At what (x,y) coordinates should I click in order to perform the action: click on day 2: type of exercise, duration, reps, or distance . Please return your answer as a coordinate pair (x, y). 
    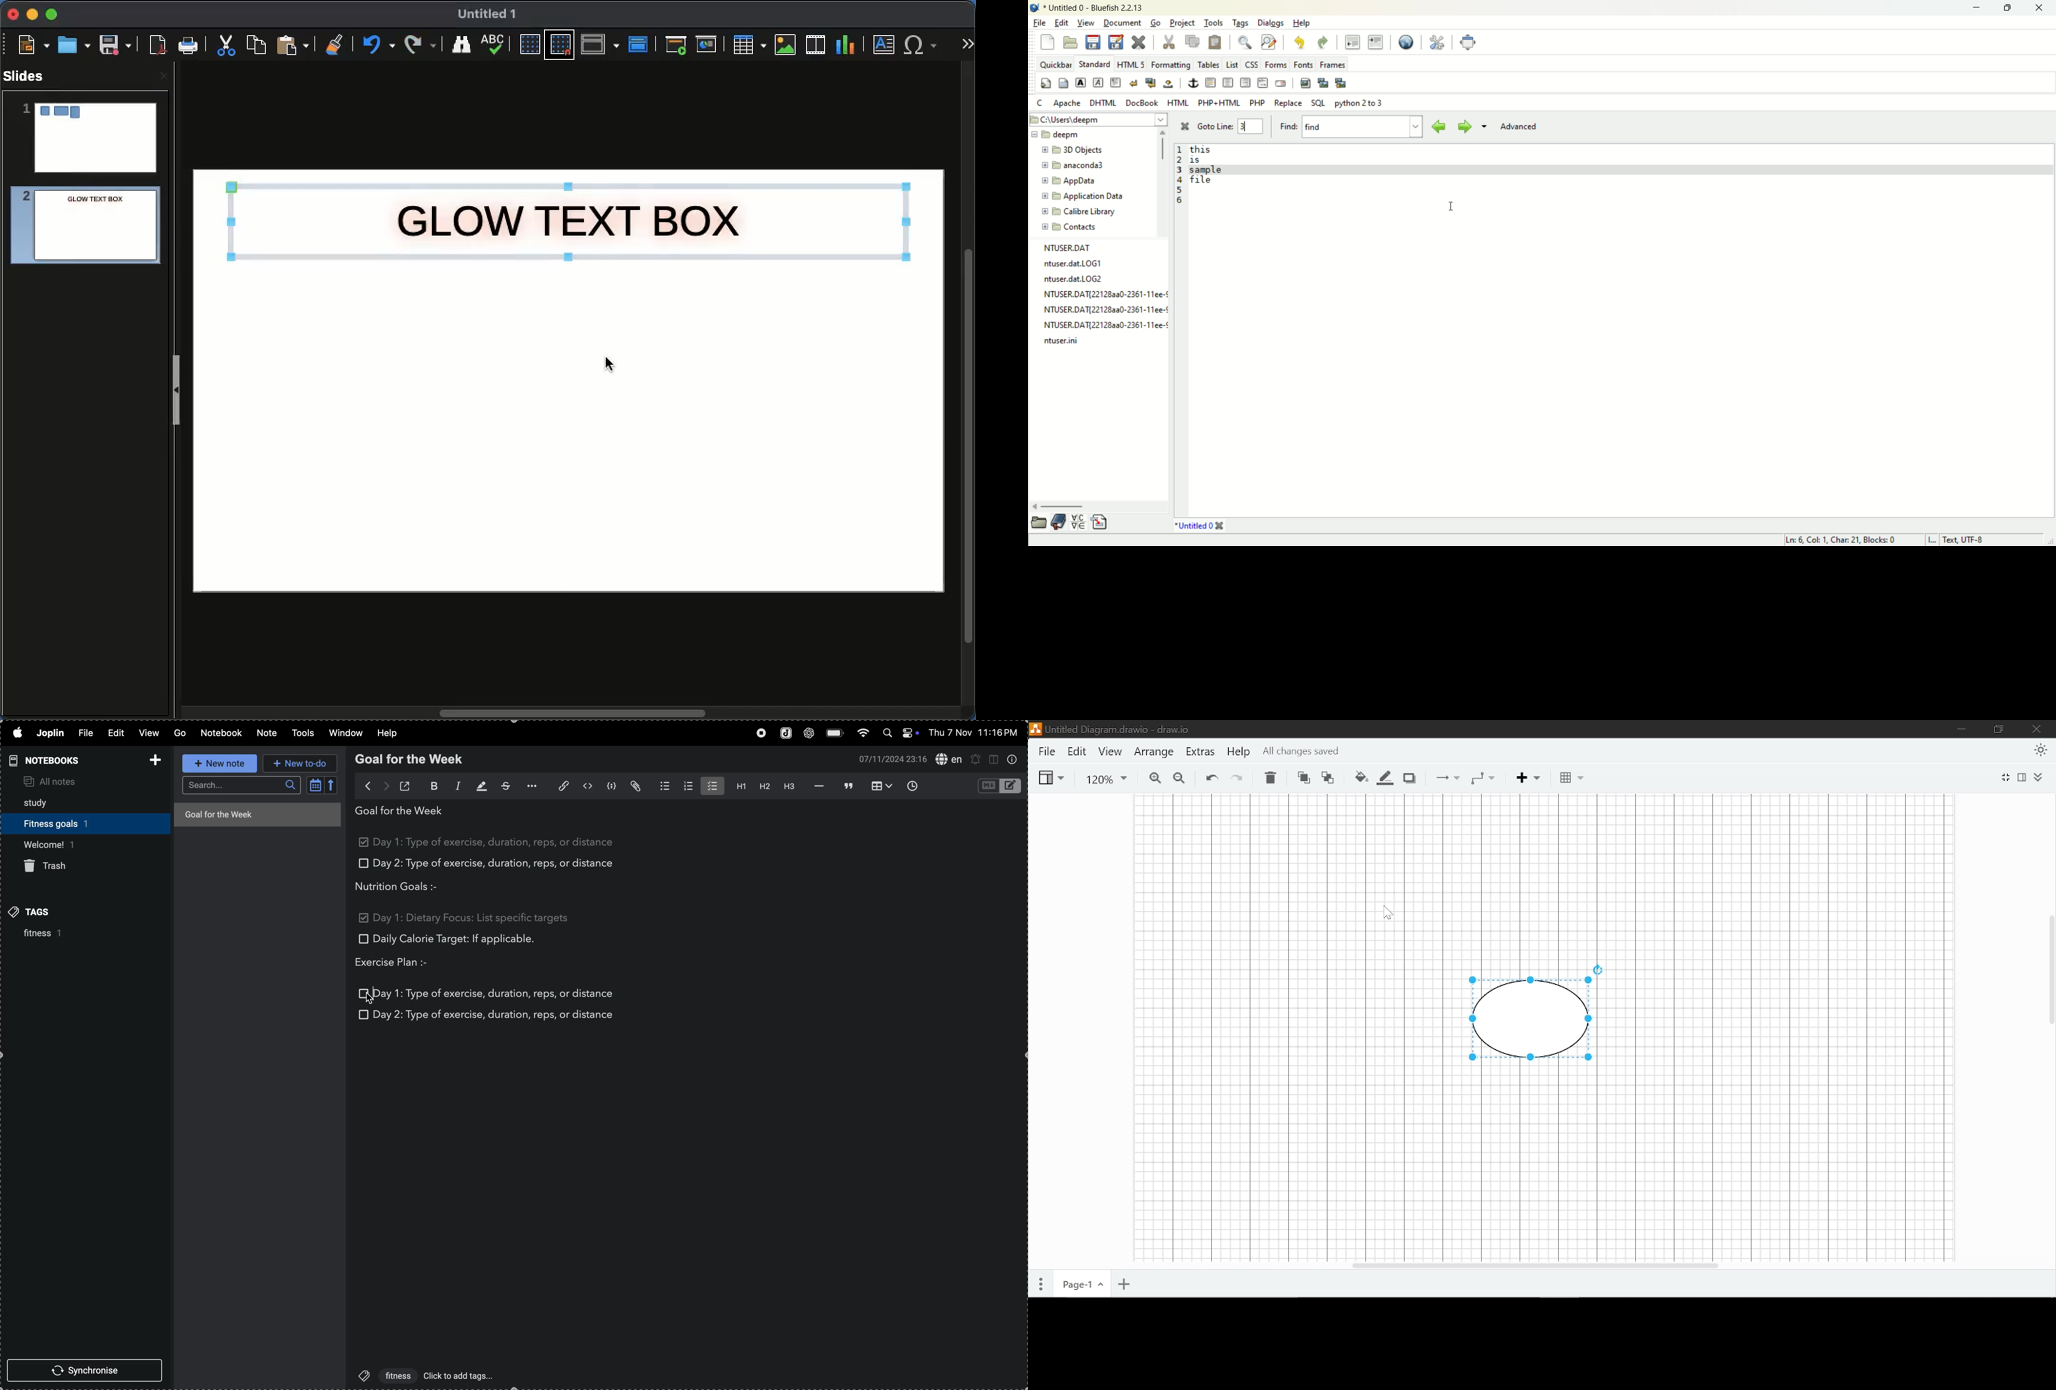
    Looking at the image, I should click on (498, 864).